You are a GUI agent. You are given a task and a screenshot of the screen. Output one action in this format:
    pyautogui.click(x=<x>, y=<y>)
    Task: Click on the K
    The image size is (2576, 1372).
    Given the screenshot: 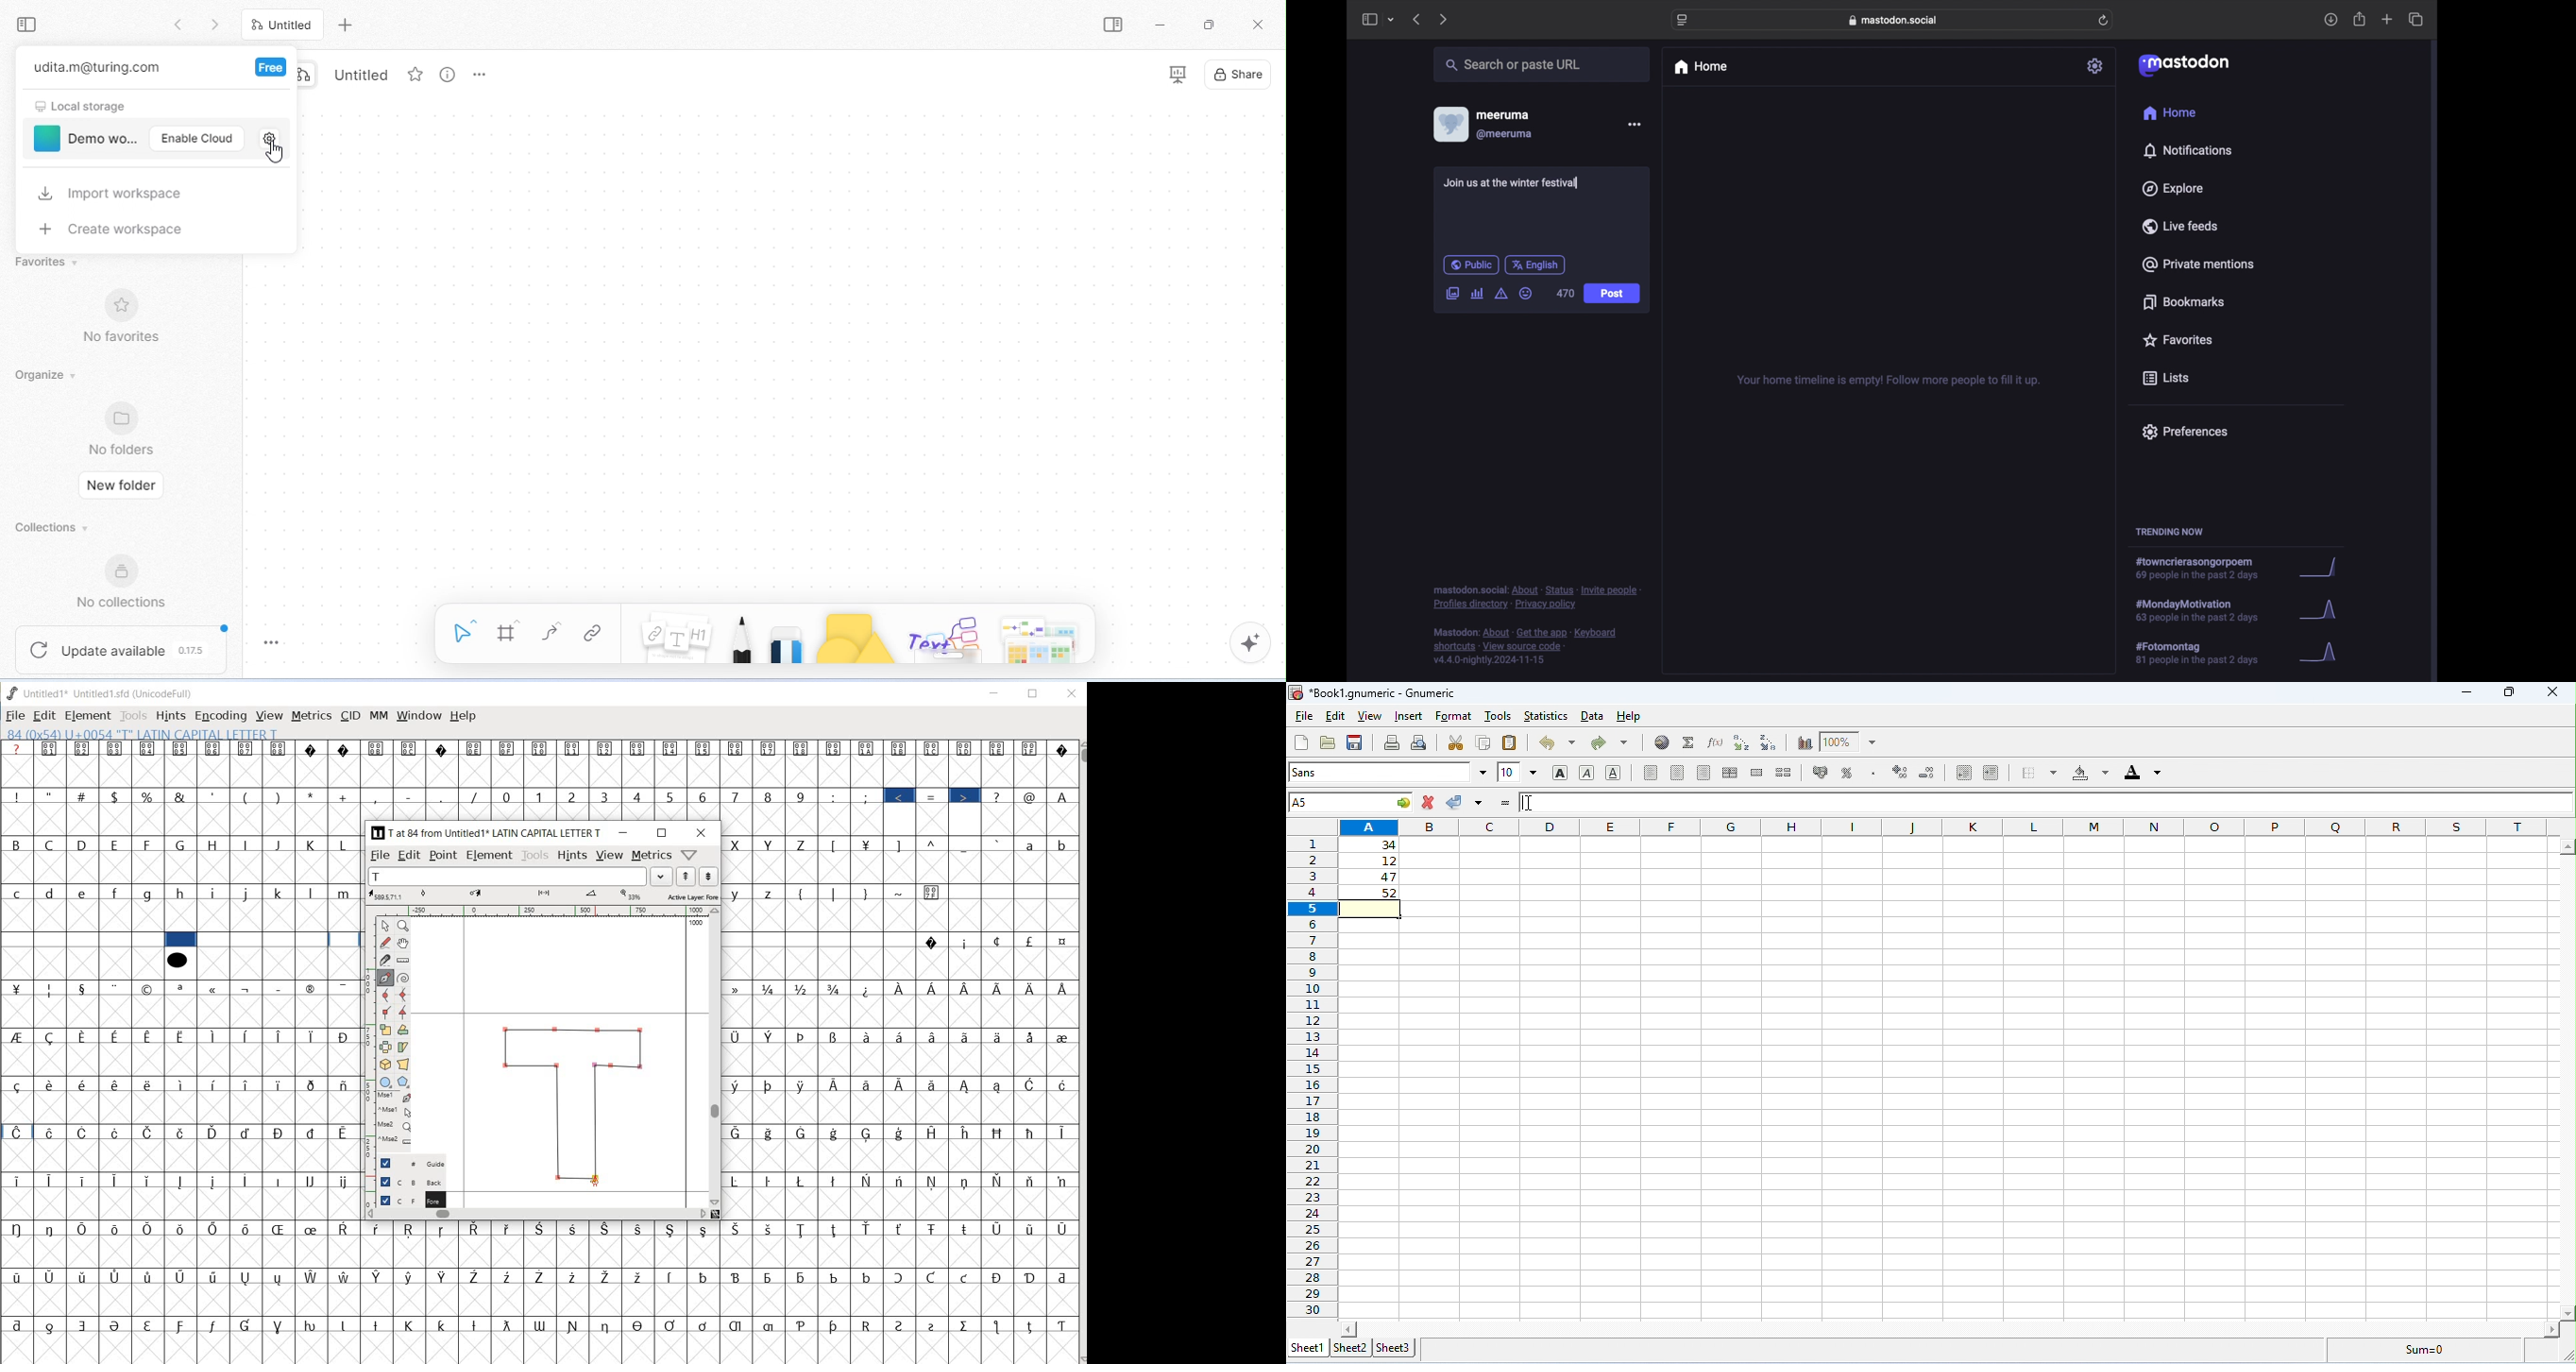 What is the action you would take?
    pyautogui.click(x=313, y=843)
    